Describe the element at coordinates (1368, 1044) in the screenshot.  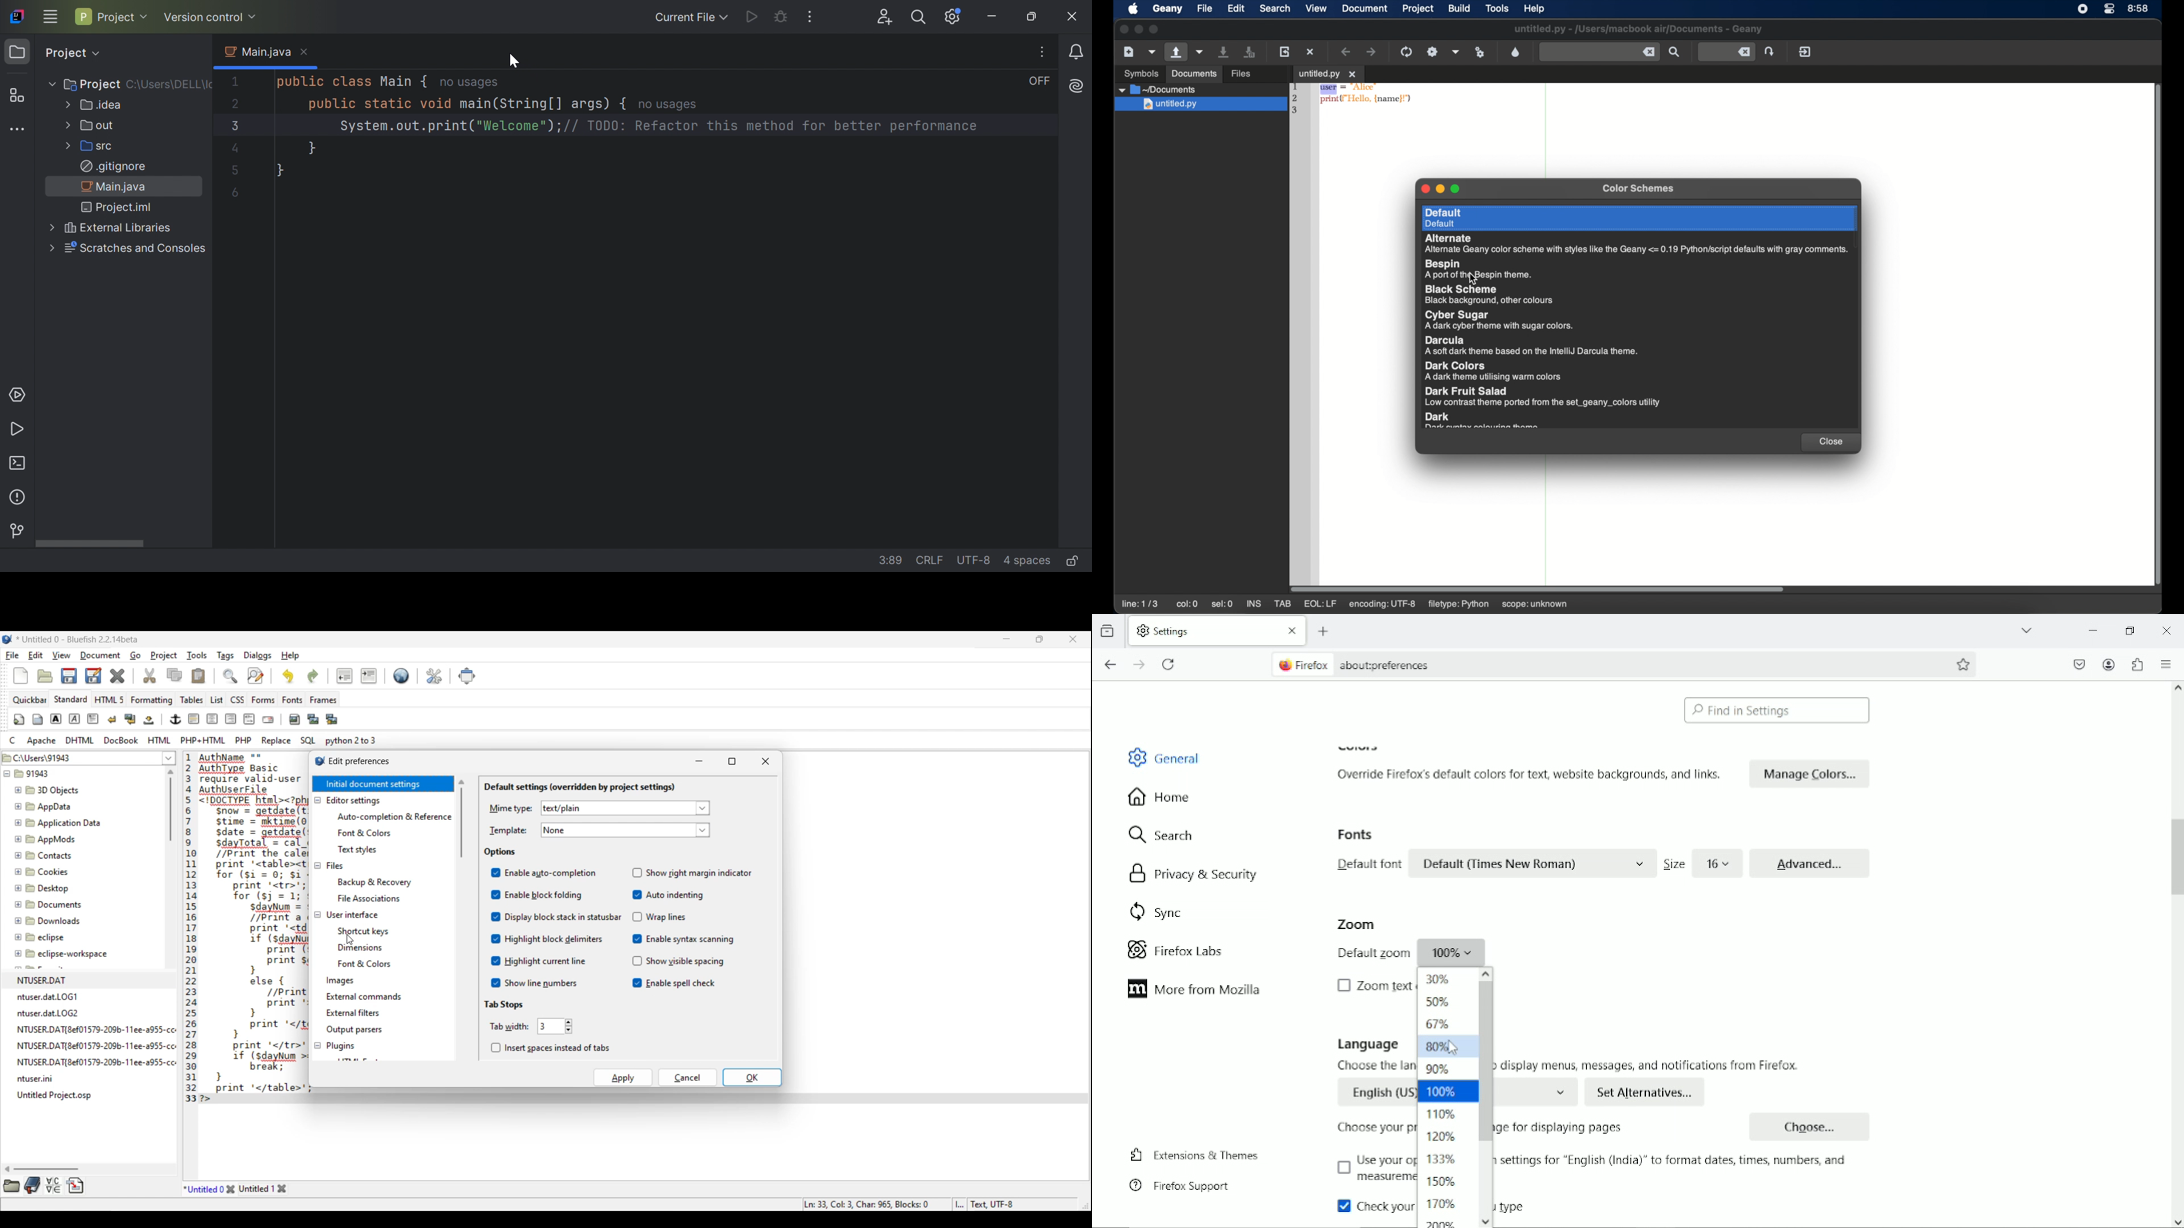
I see `Language` at that location.